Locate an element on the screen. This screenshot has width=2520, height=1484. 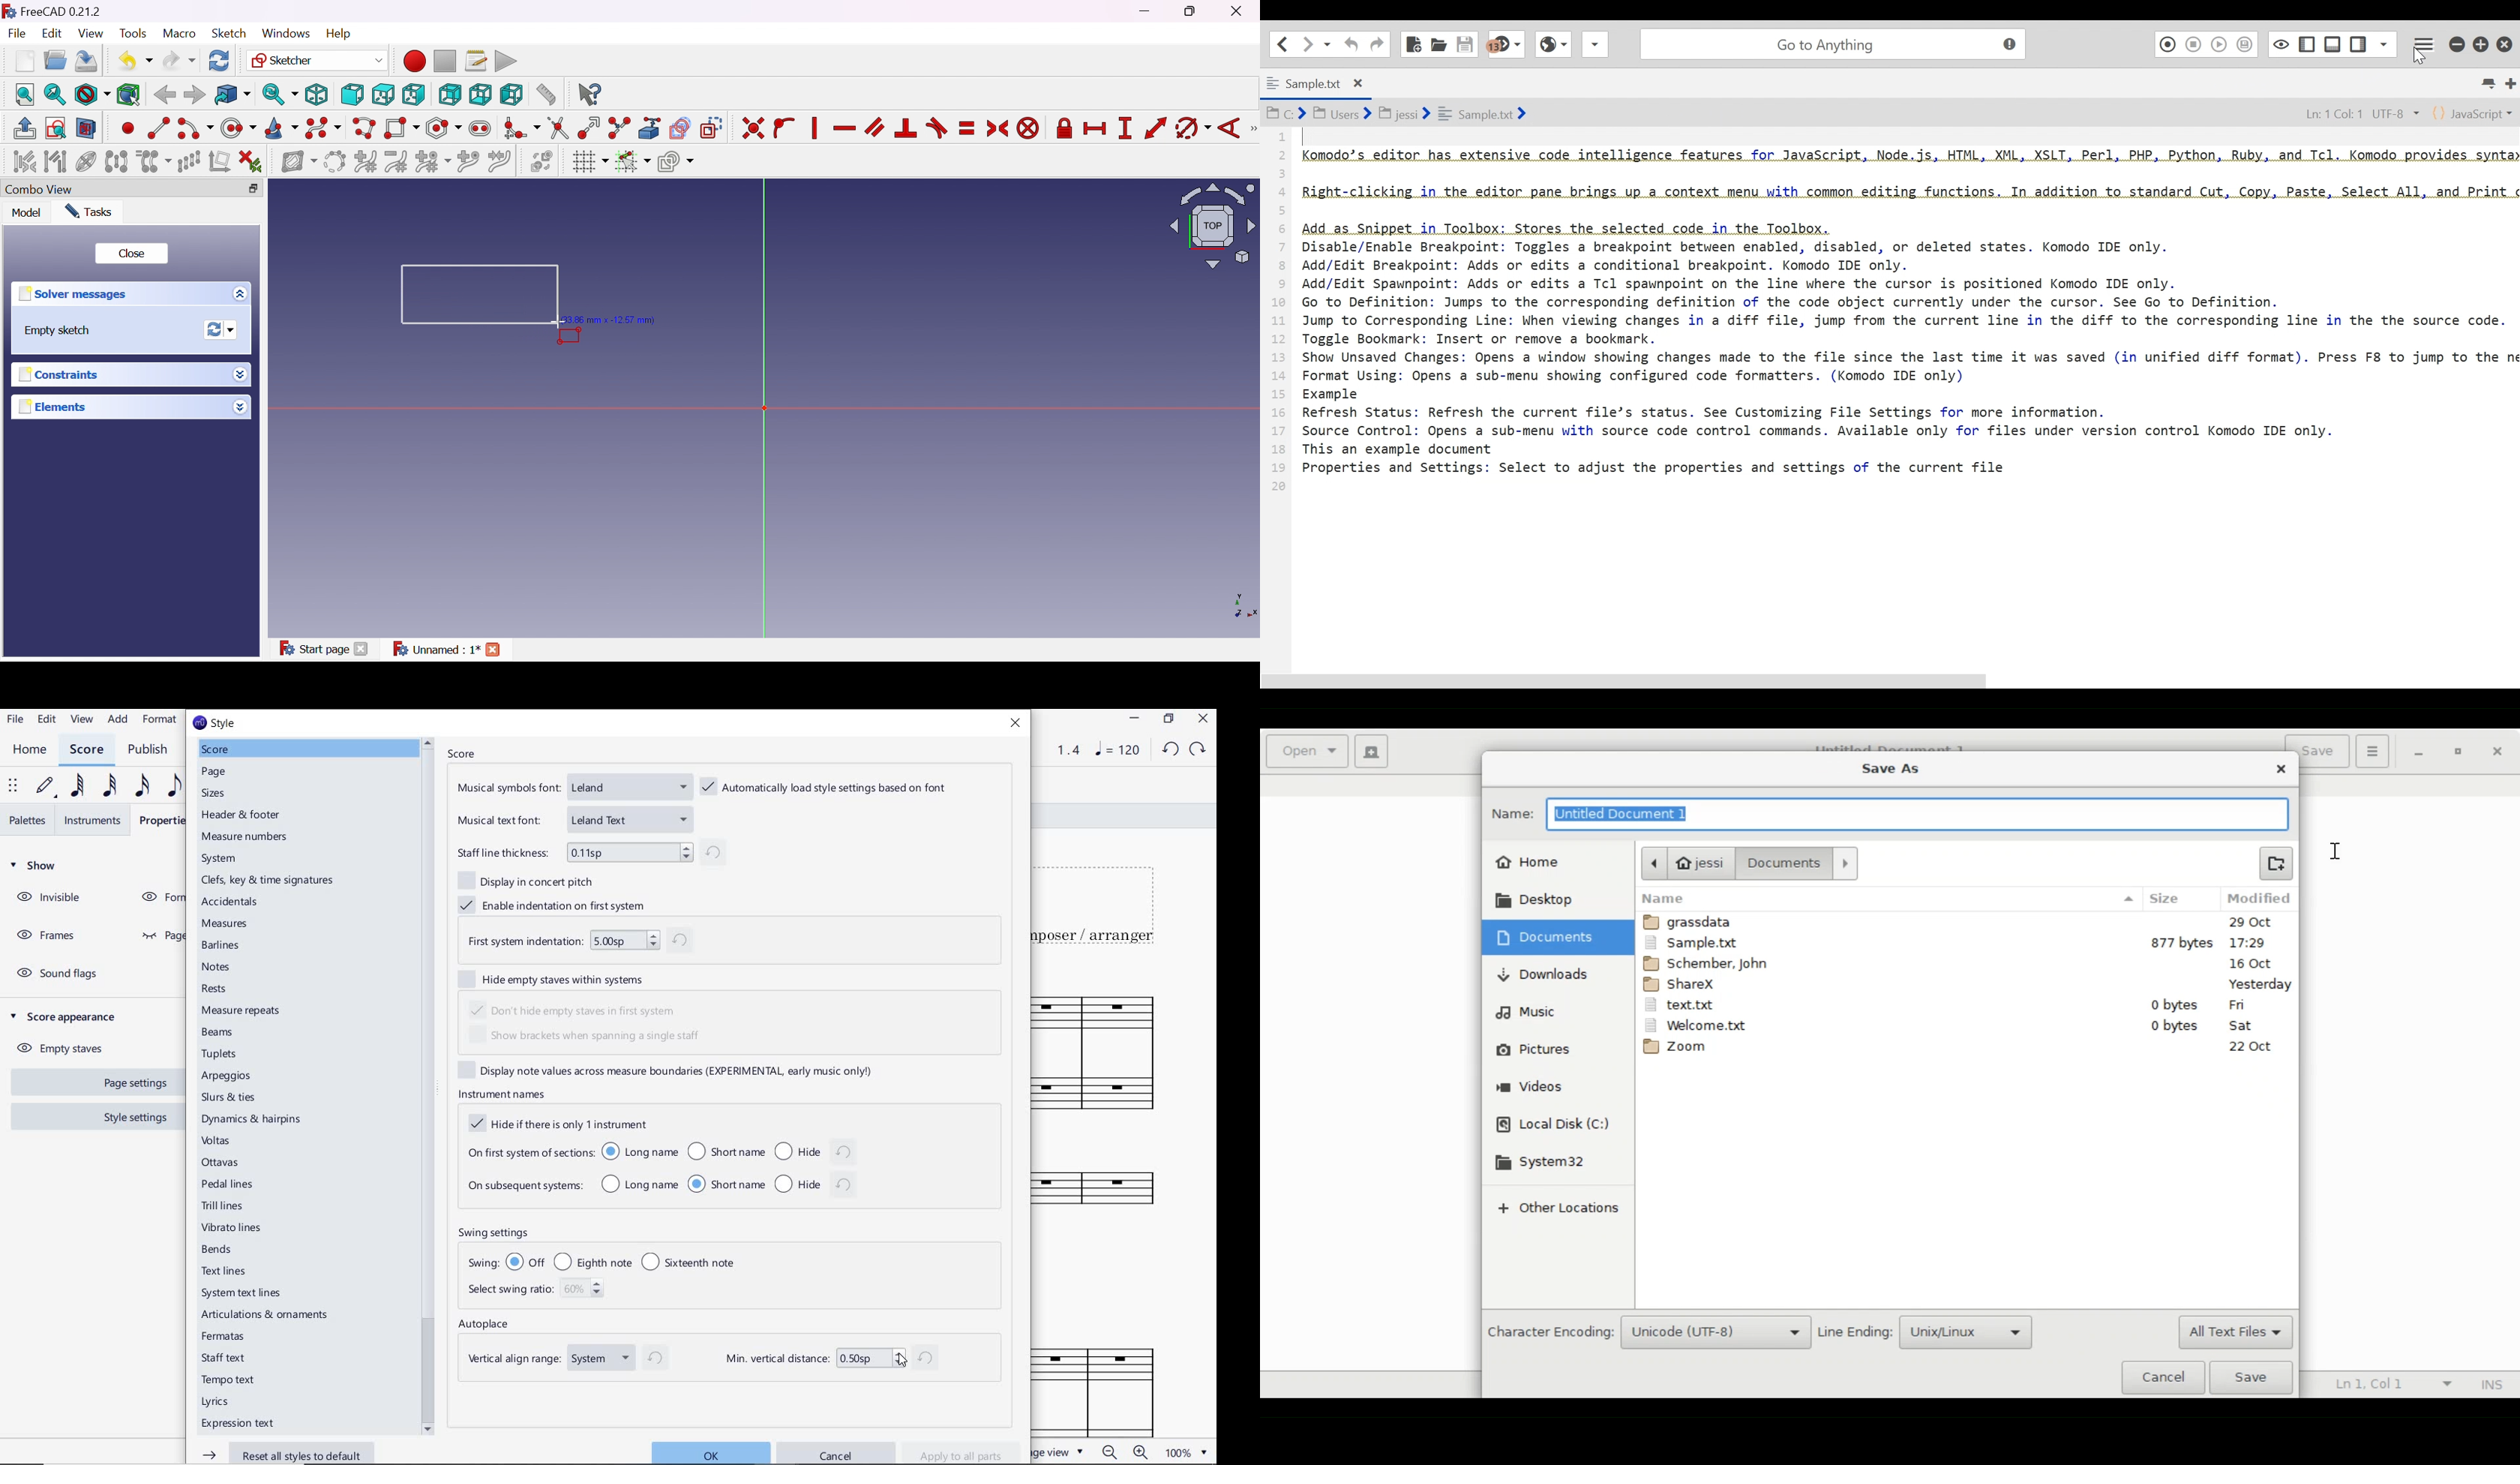
Macro recording... is located at coordinates (413, 60).